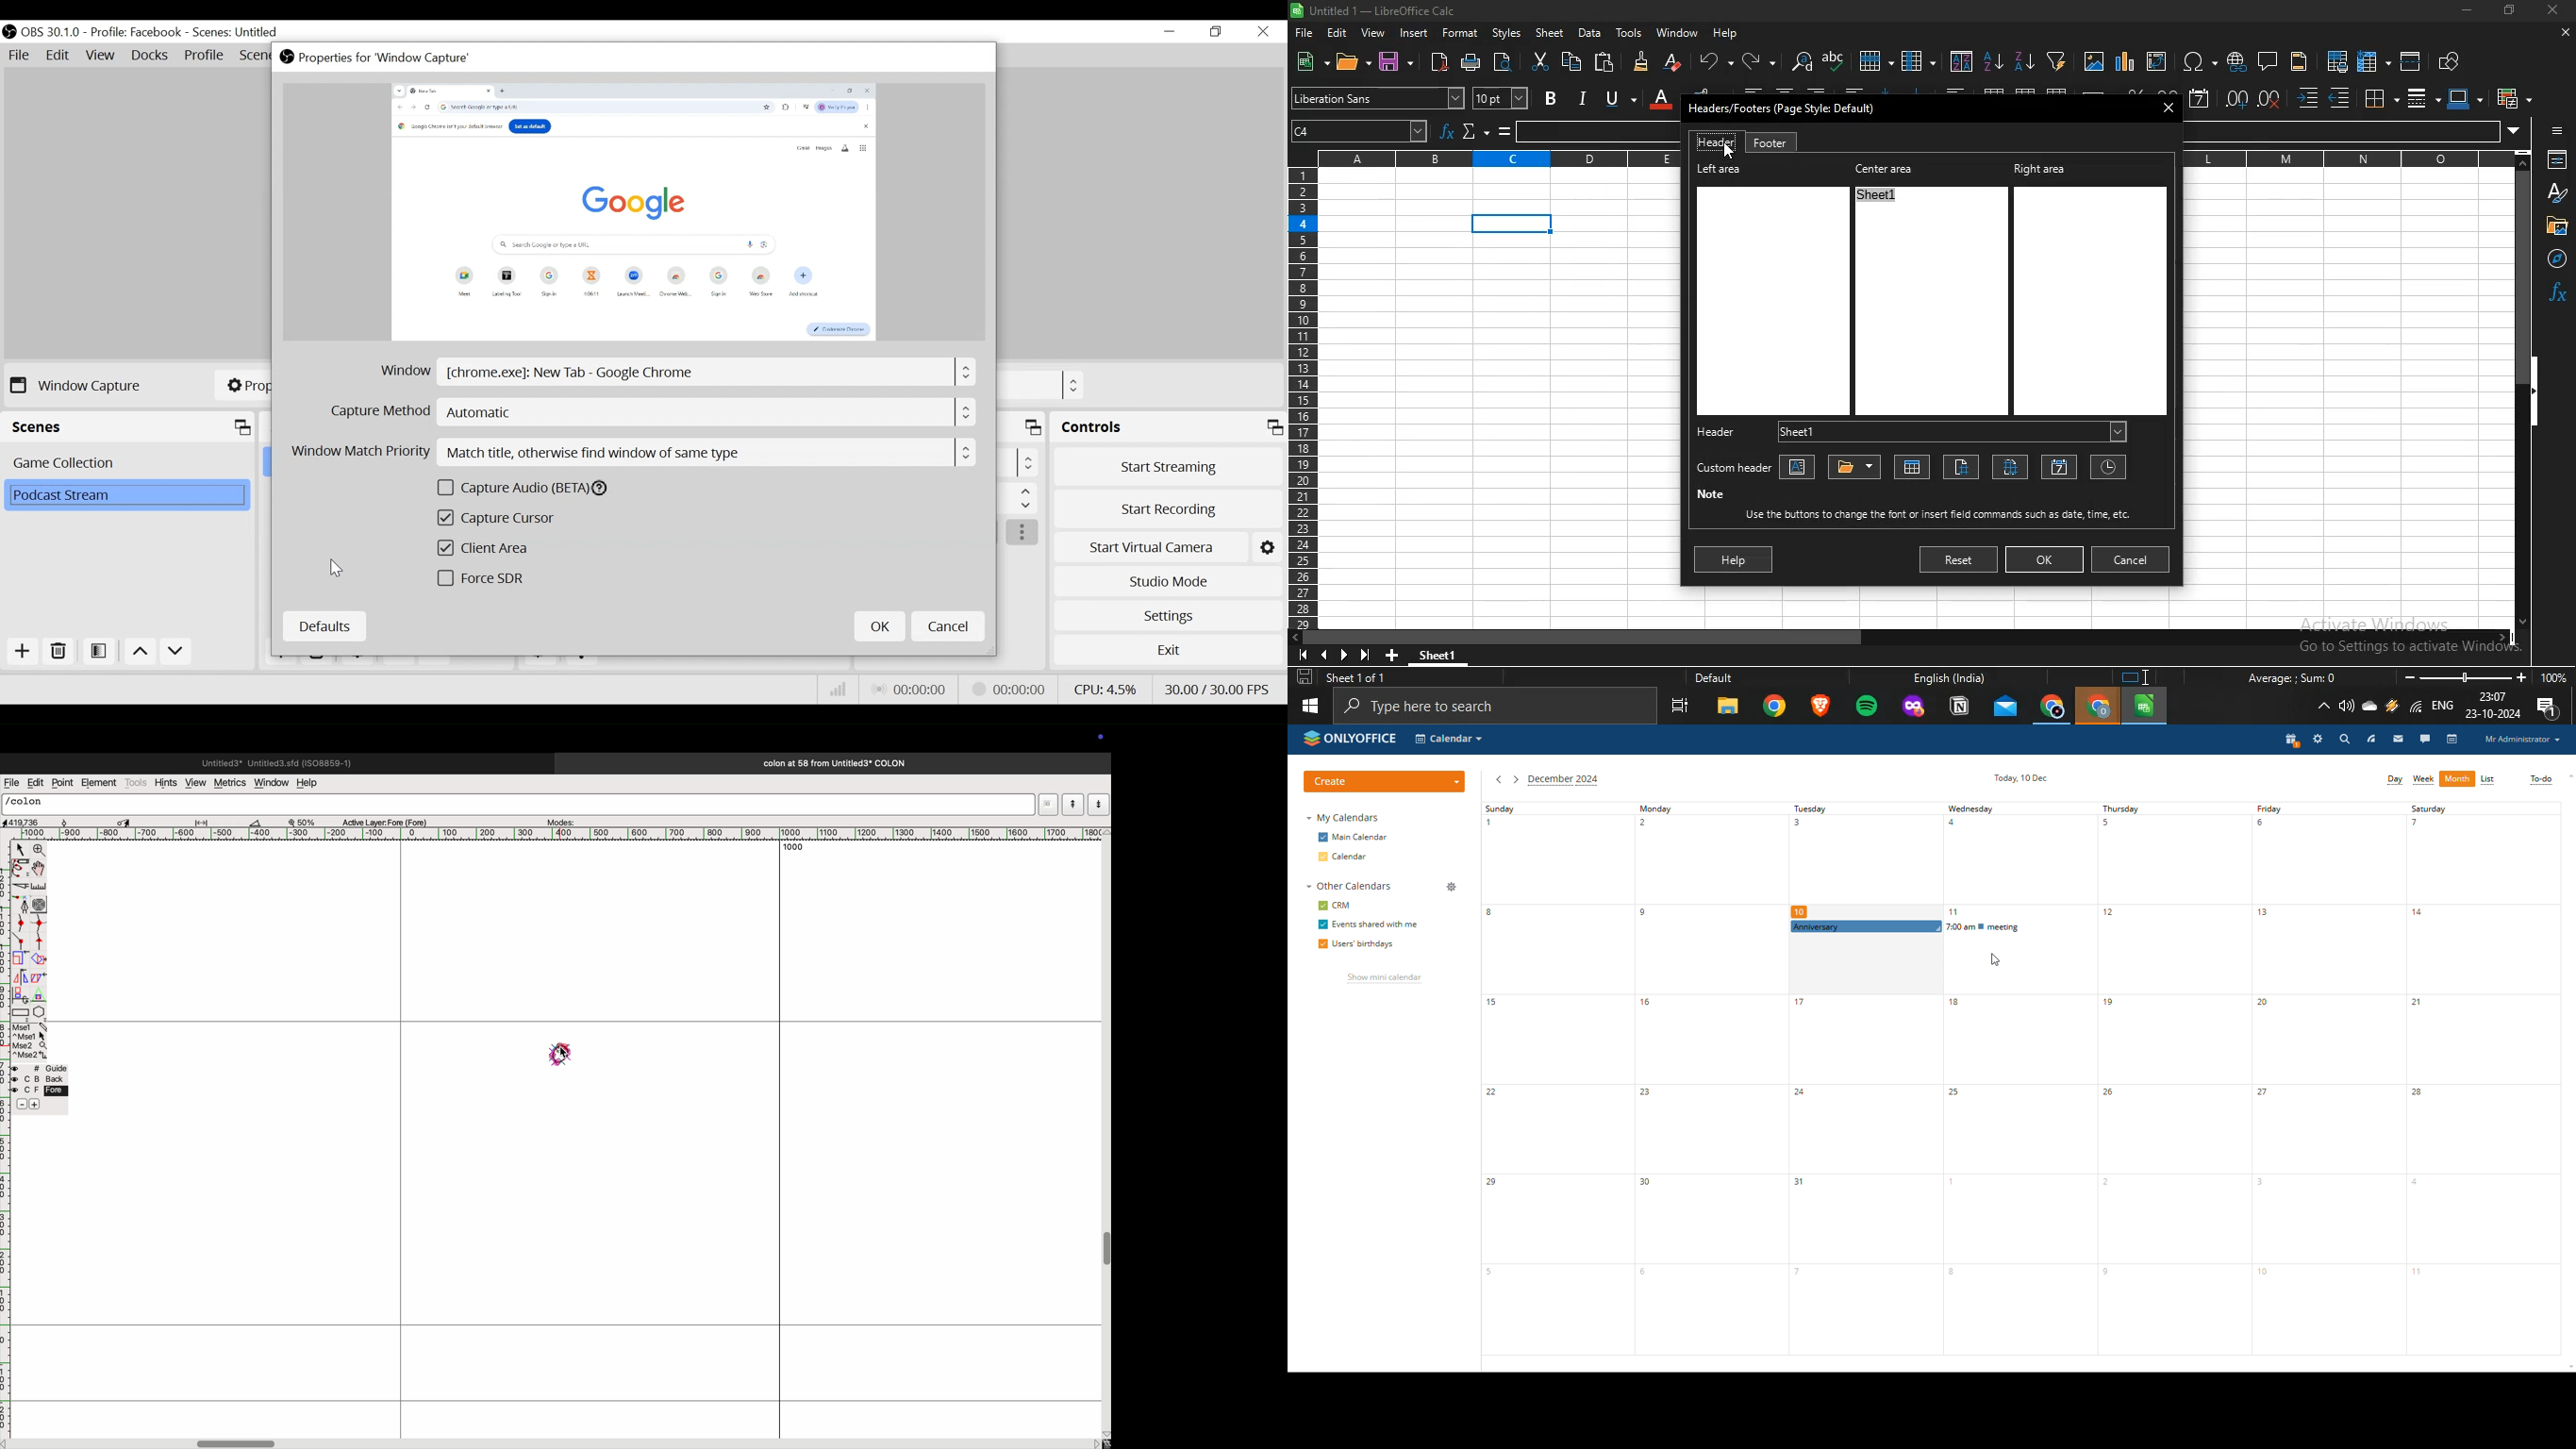 The image size is (2576, 1456). Describe the element at coordinates (1049, 804) in the screenshot. I see `Mode` at that location.